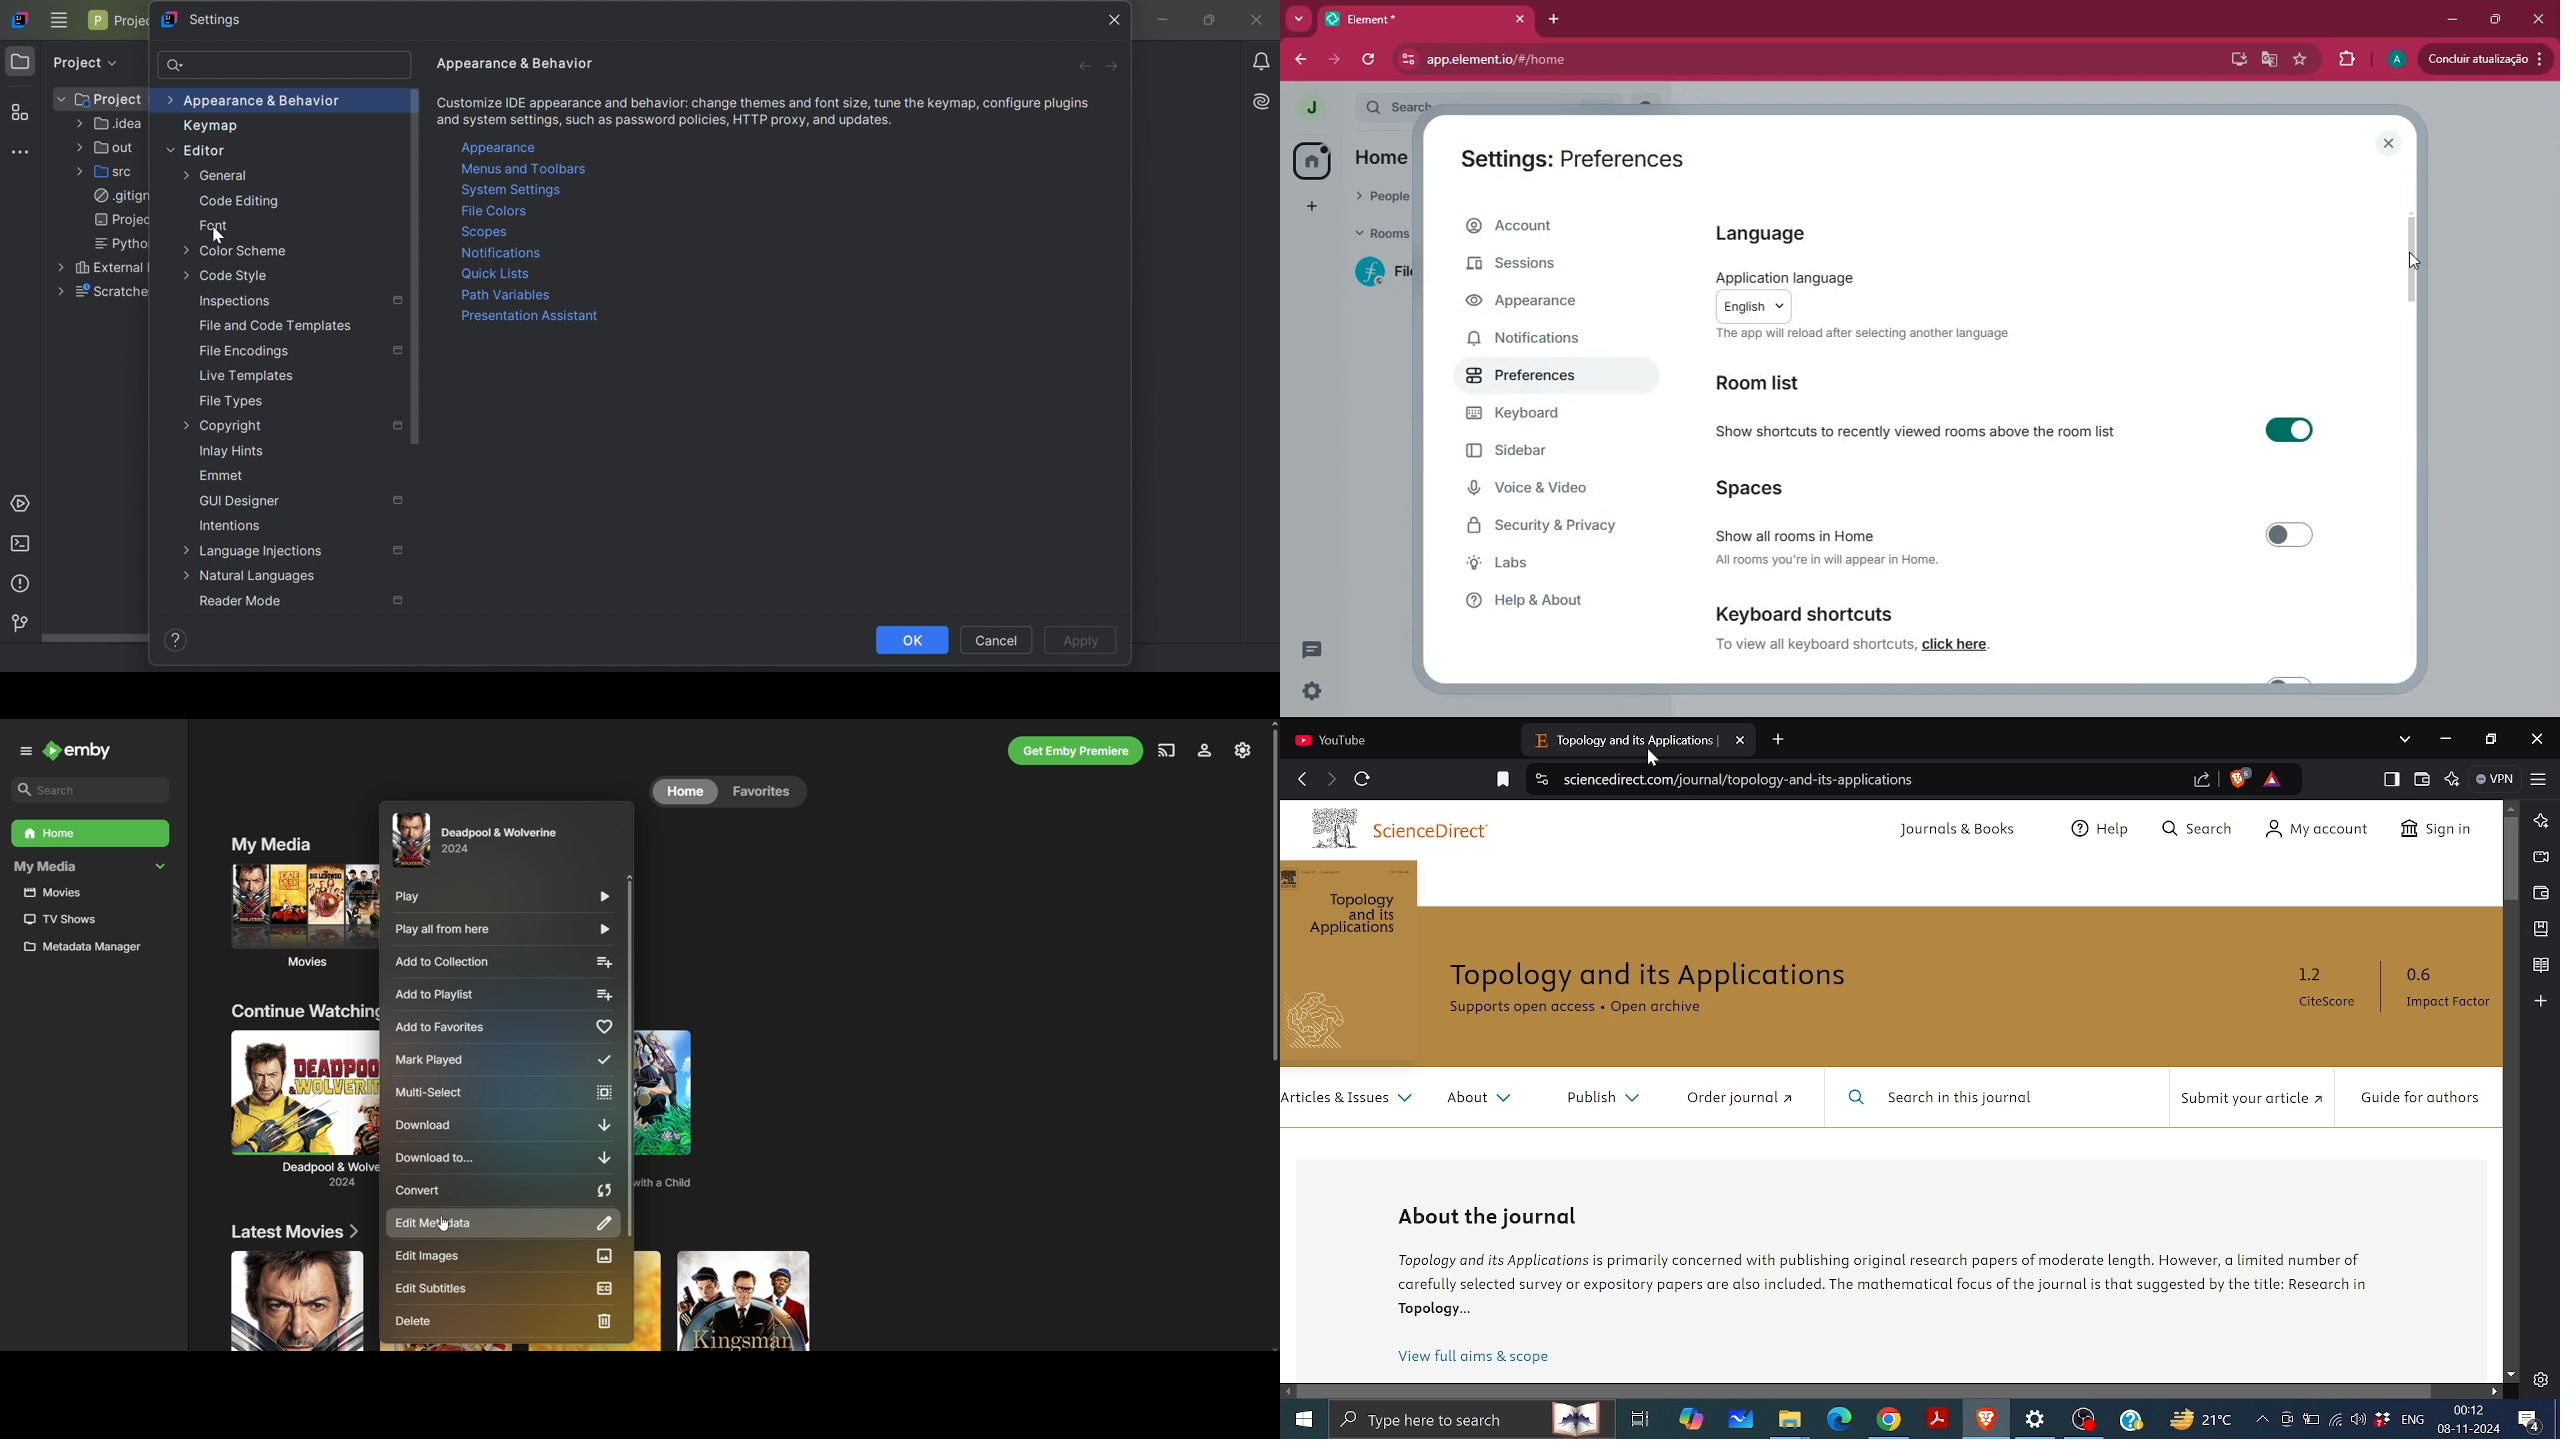 This screenshot has height=1456, width=2576. What do you see at coordinates (1783, 275) in the screenshot?
I see `application language ` at bounding box center [1783, 275].